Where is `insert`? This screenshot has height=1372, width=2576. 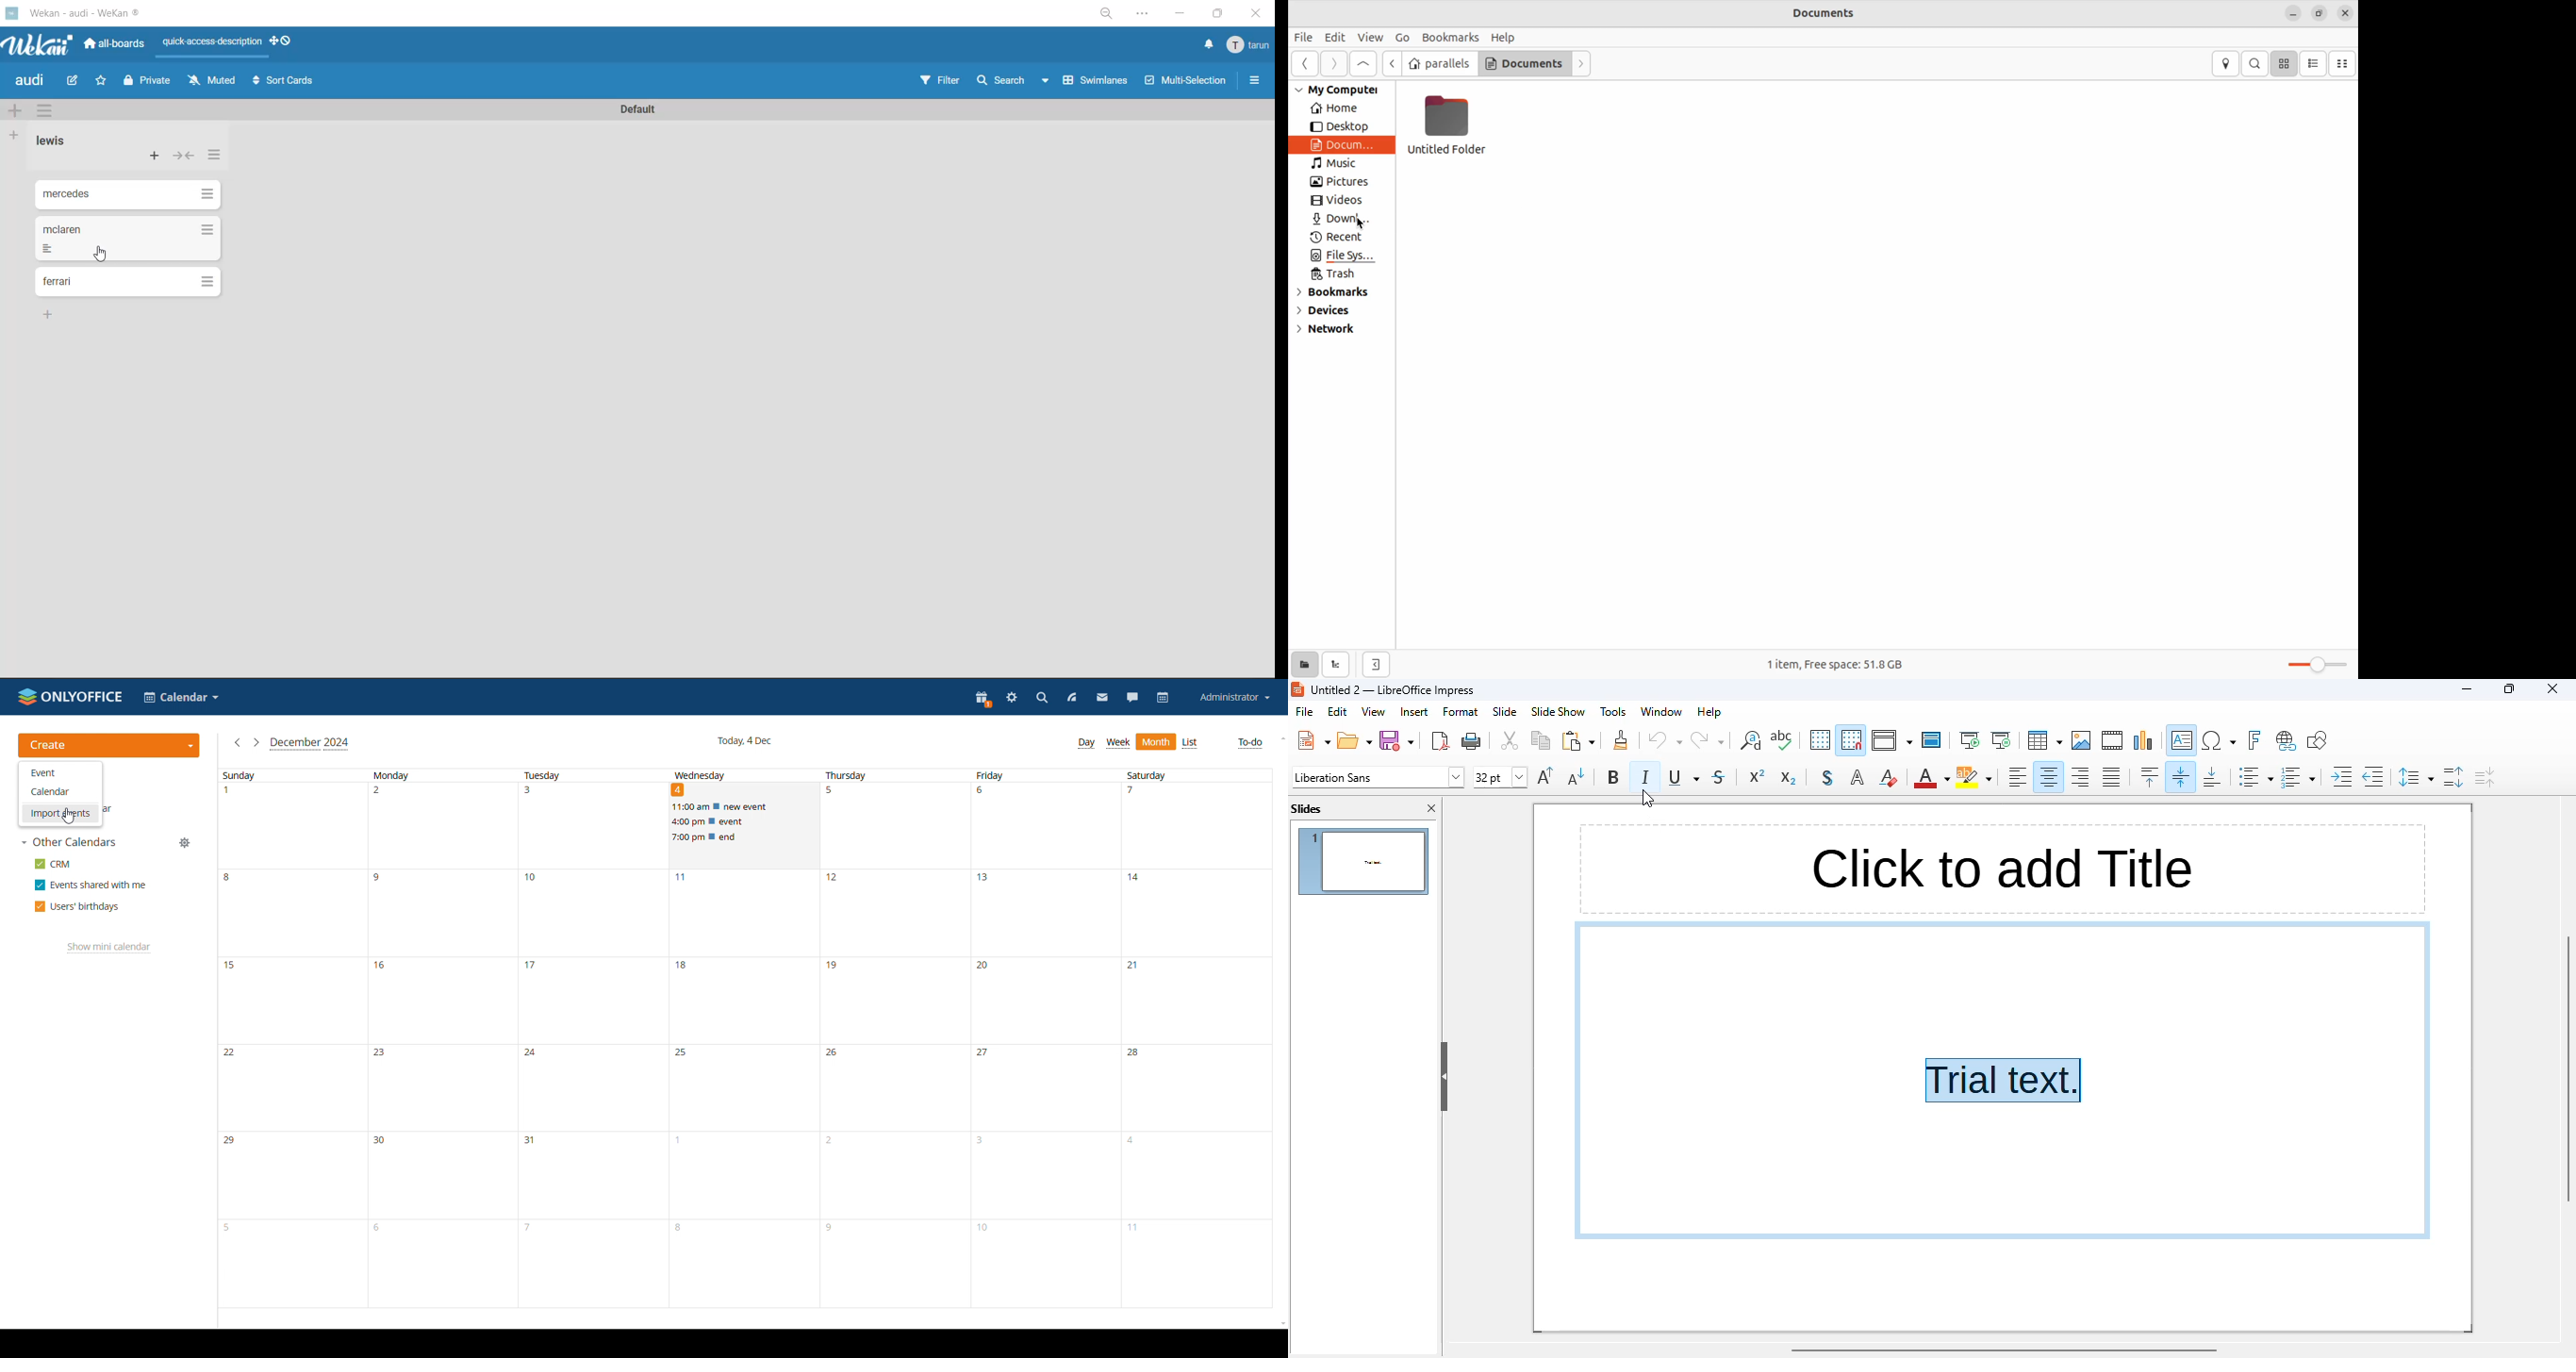 insert is located at coordinates (1412, 711).